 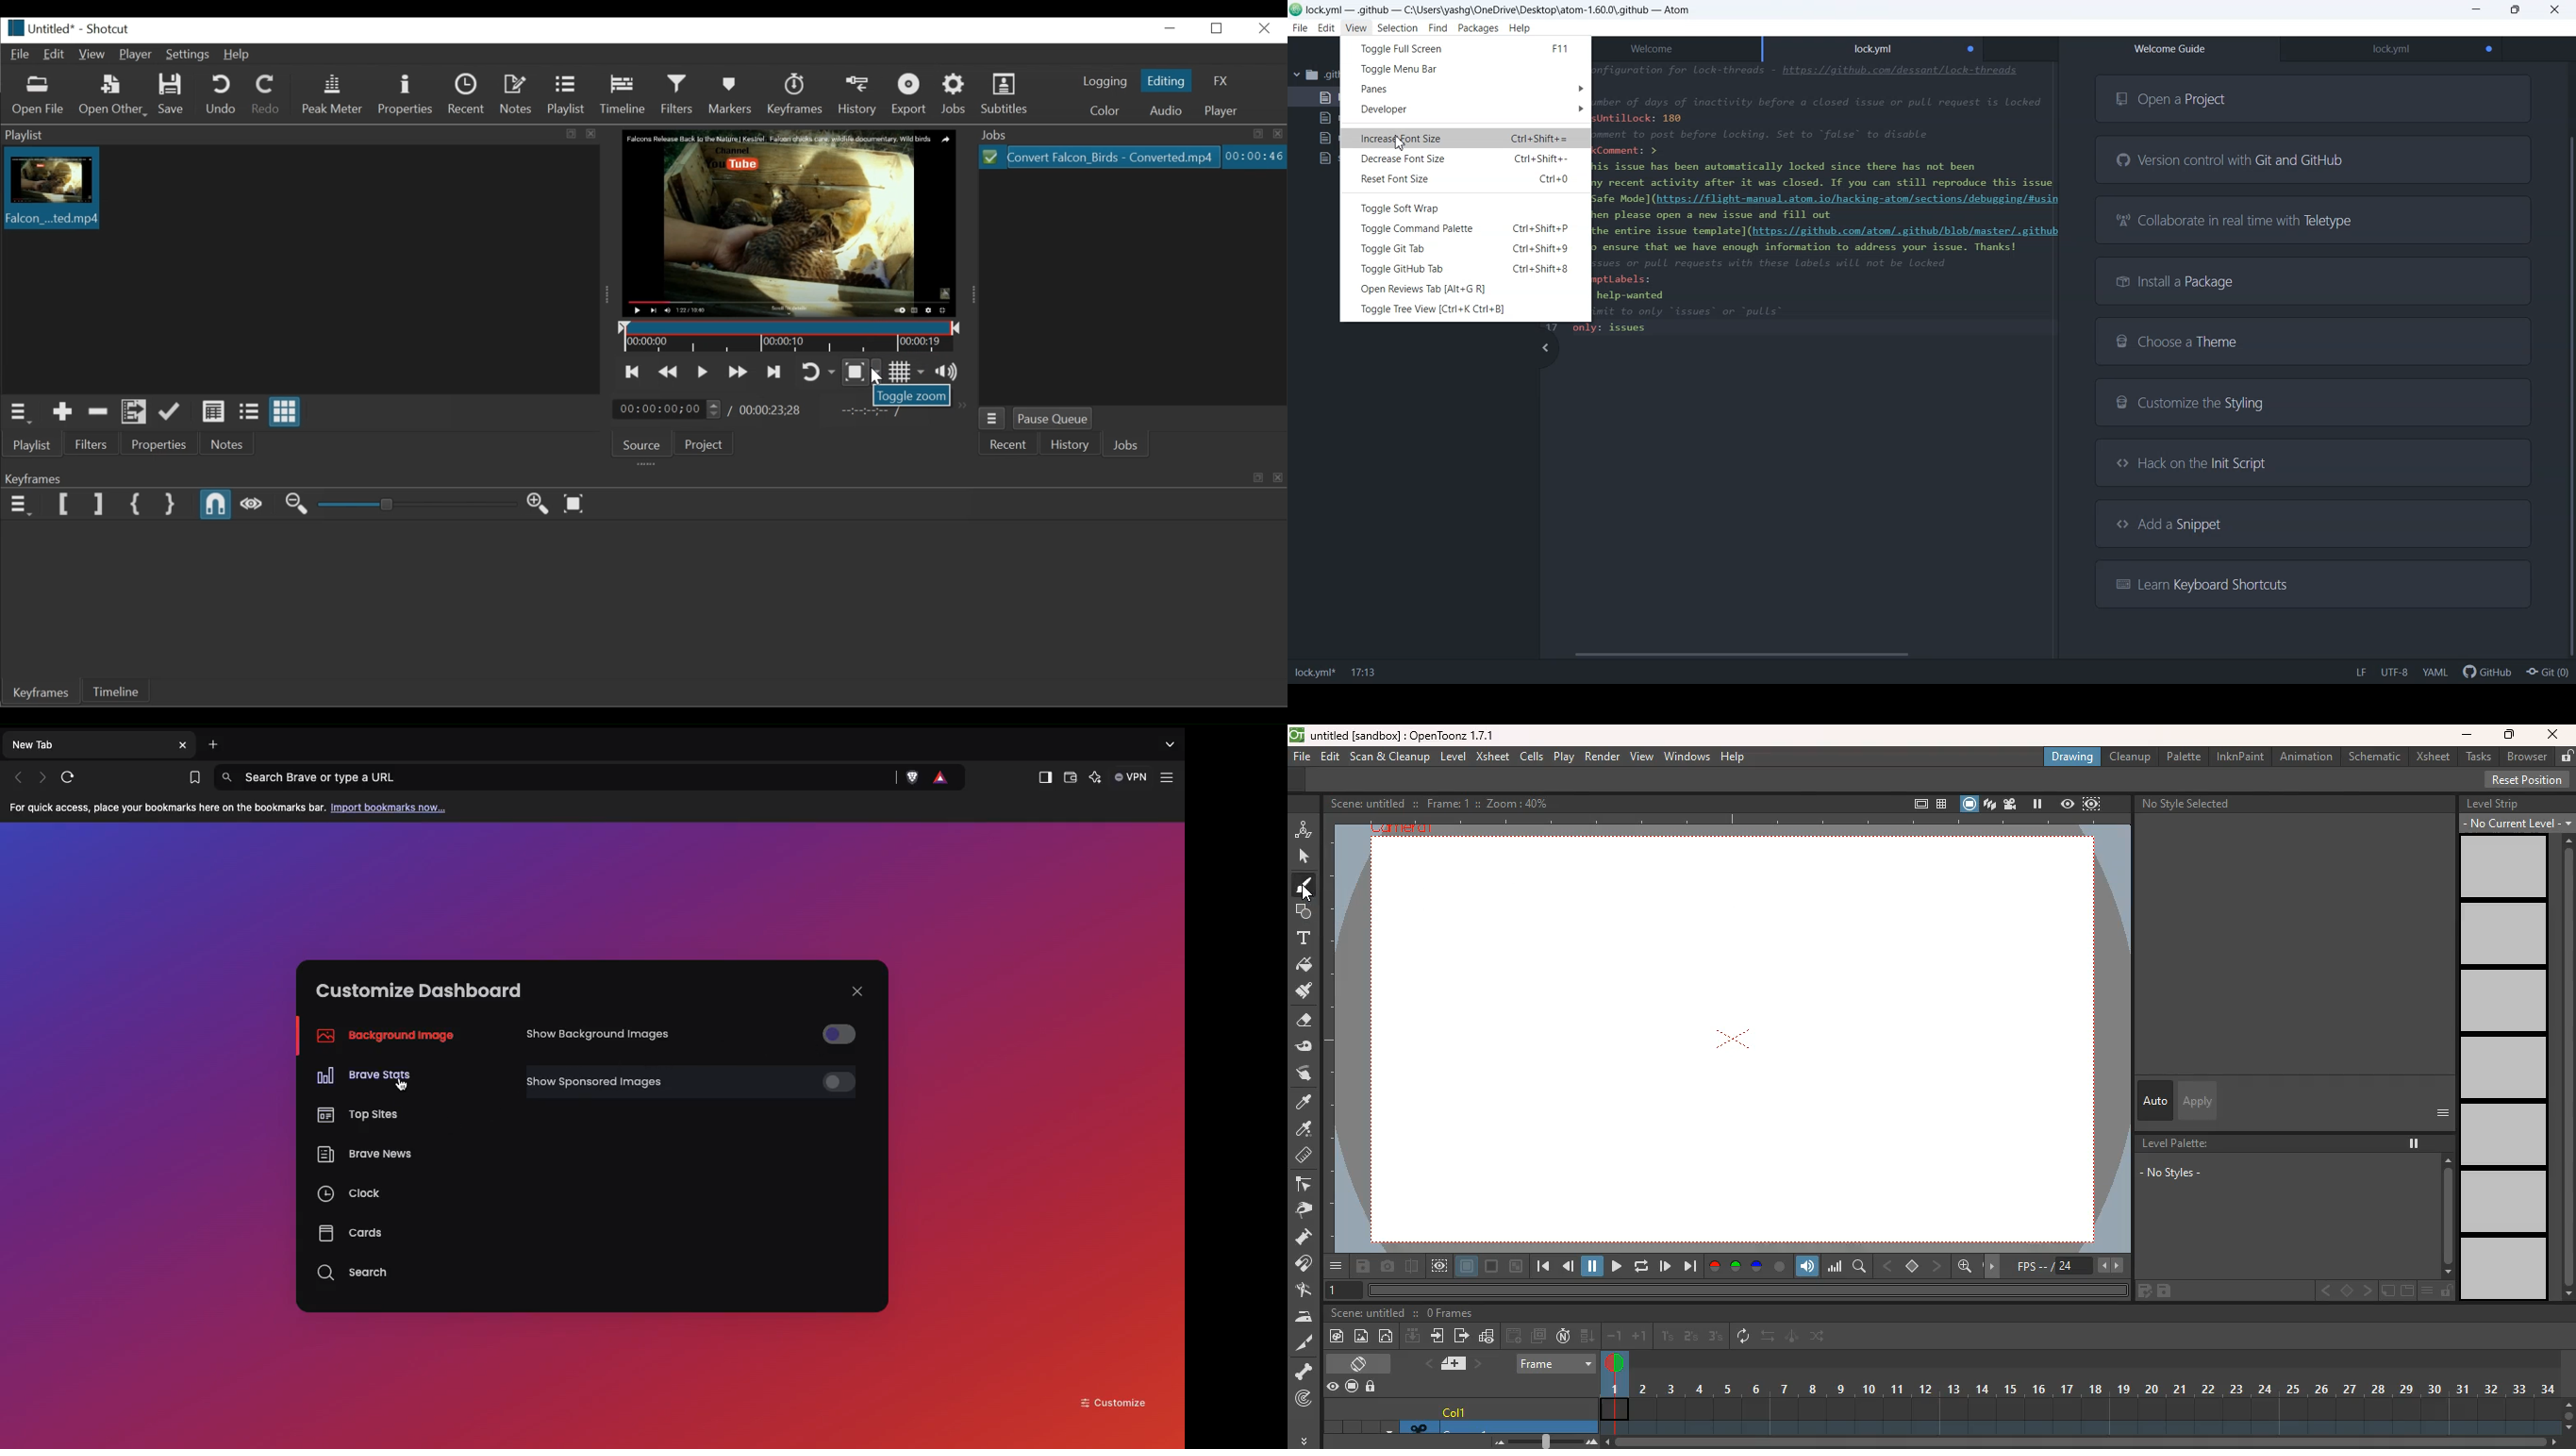 What do you see at coordinates (114, 95) in the screenshot?
I see `Open Other` at bounding box center [114, 95].